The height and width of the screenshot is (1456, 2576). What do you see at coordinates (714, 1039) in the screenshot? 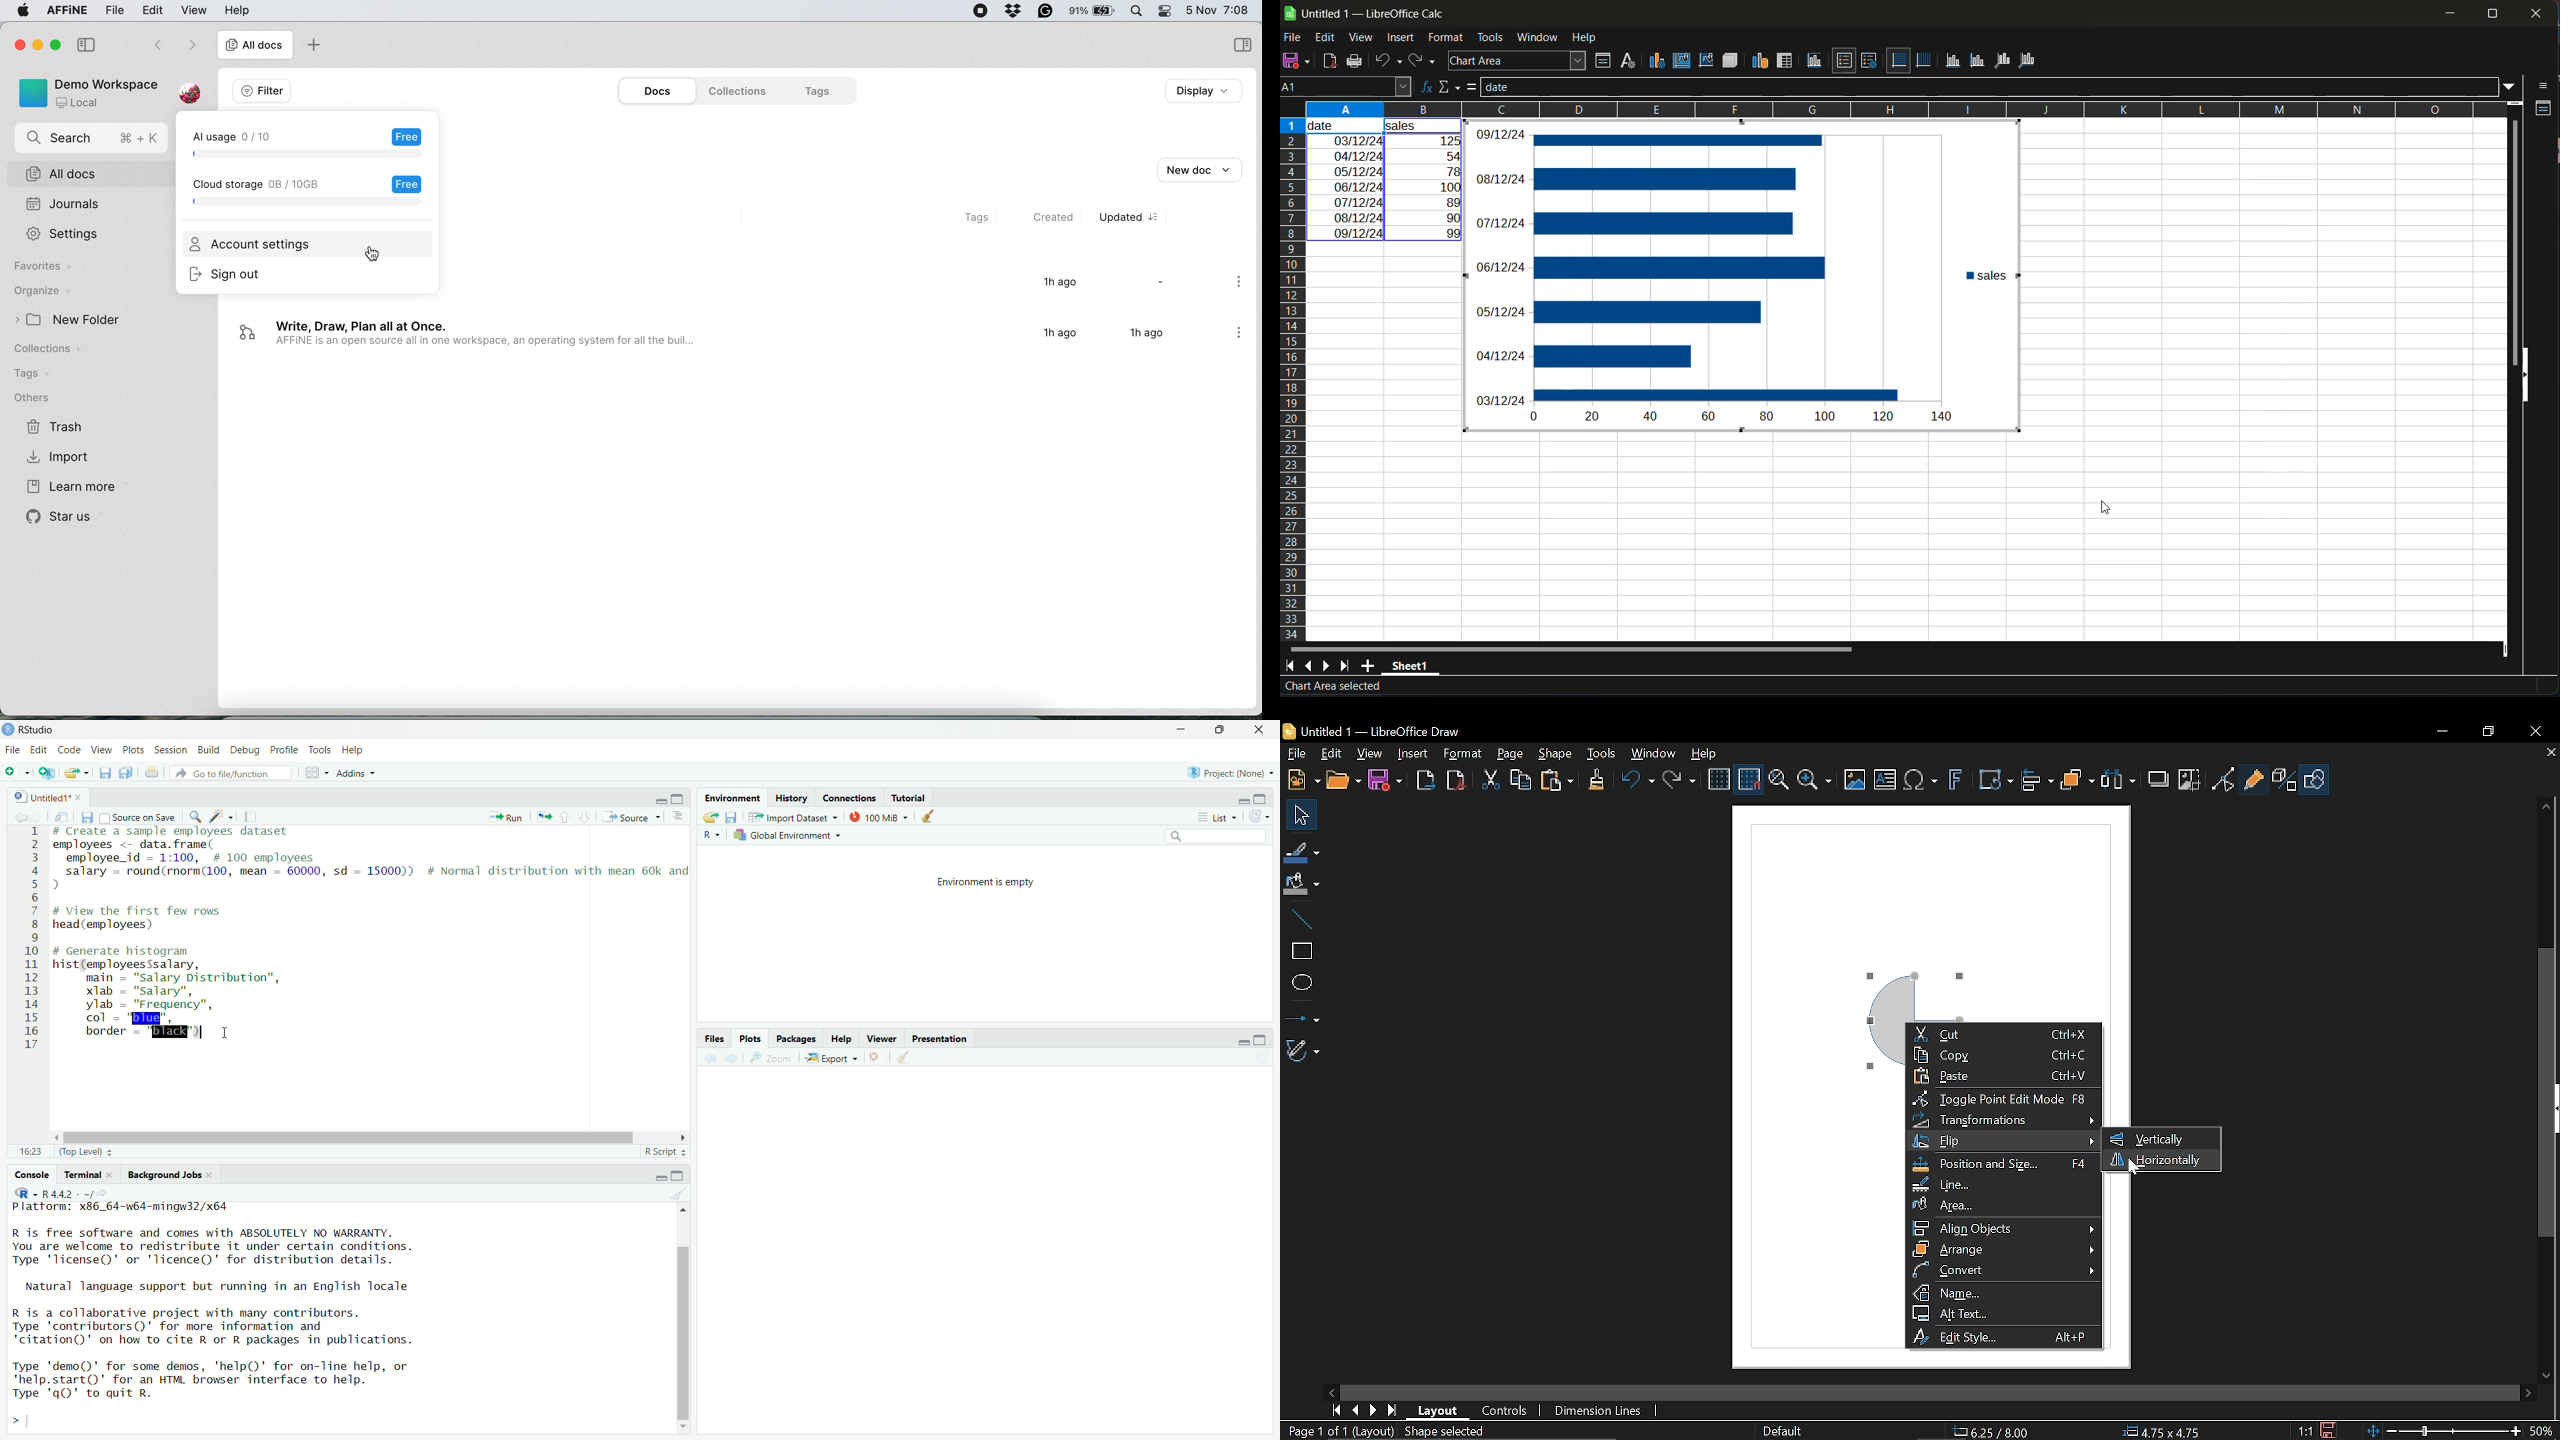
I see `Files` at bounding box center [714, 1039].